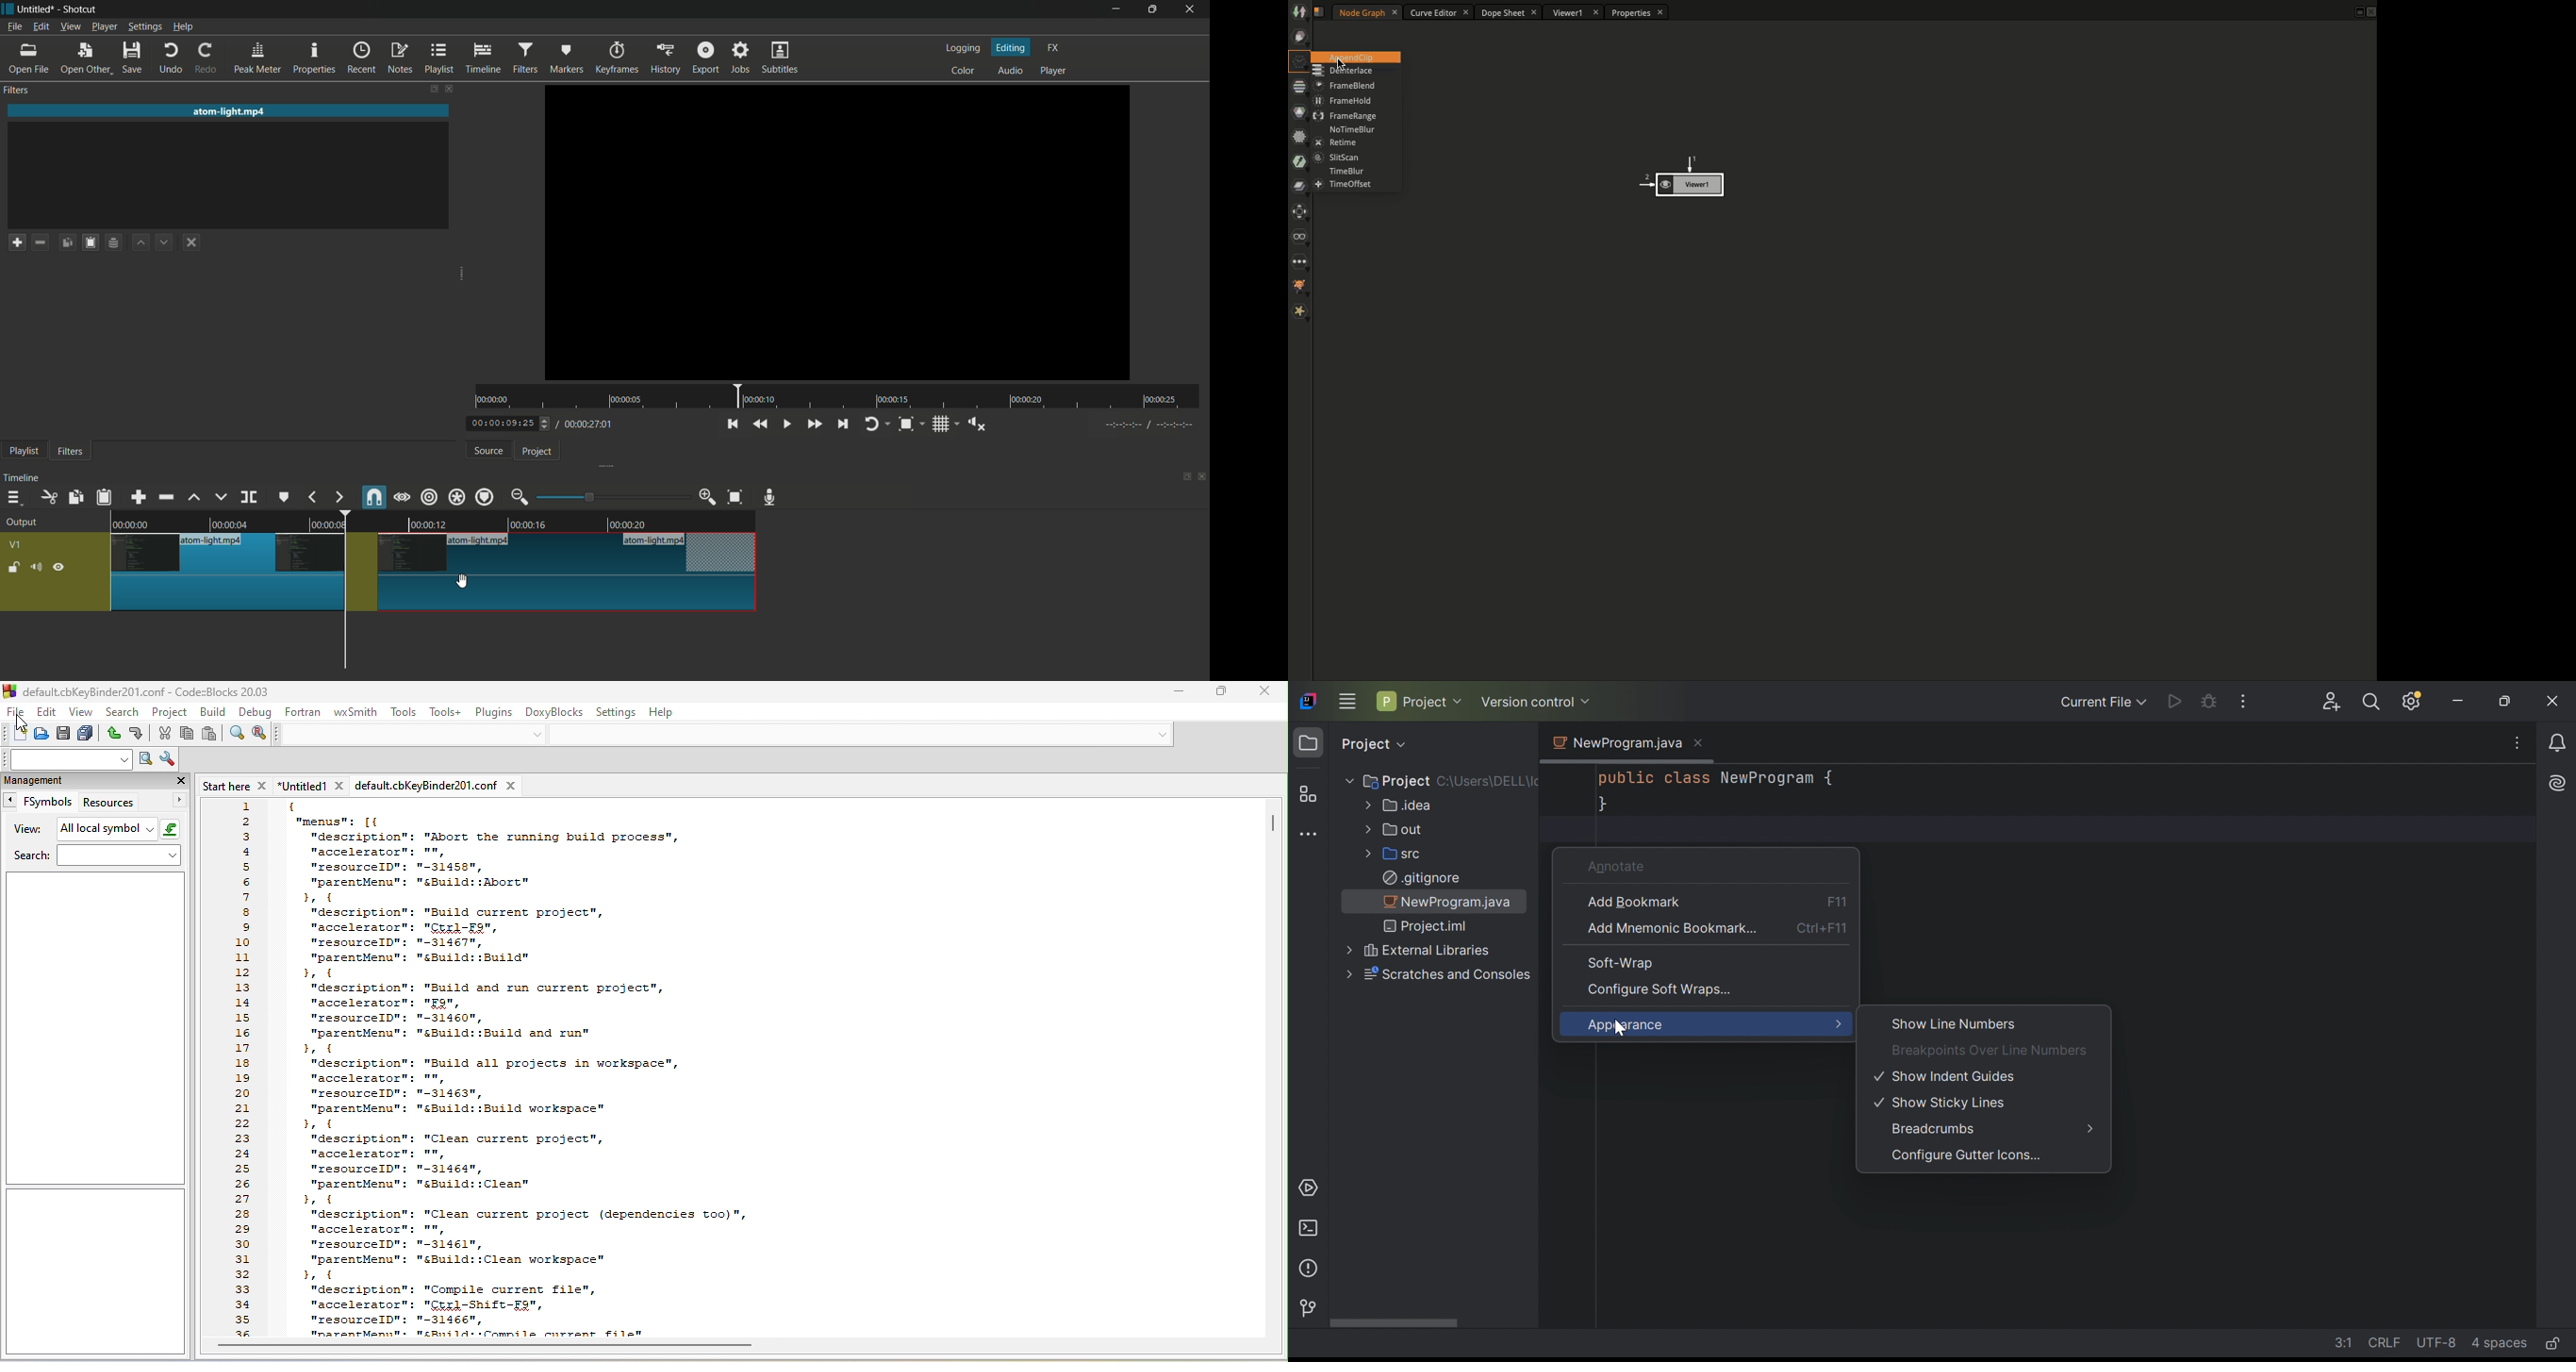 The width and height of the screenshot is (2576, 1372). What do you see at coordinates (141, 496) in the screenshot?
I see `append` at bounding box center [141, 496].